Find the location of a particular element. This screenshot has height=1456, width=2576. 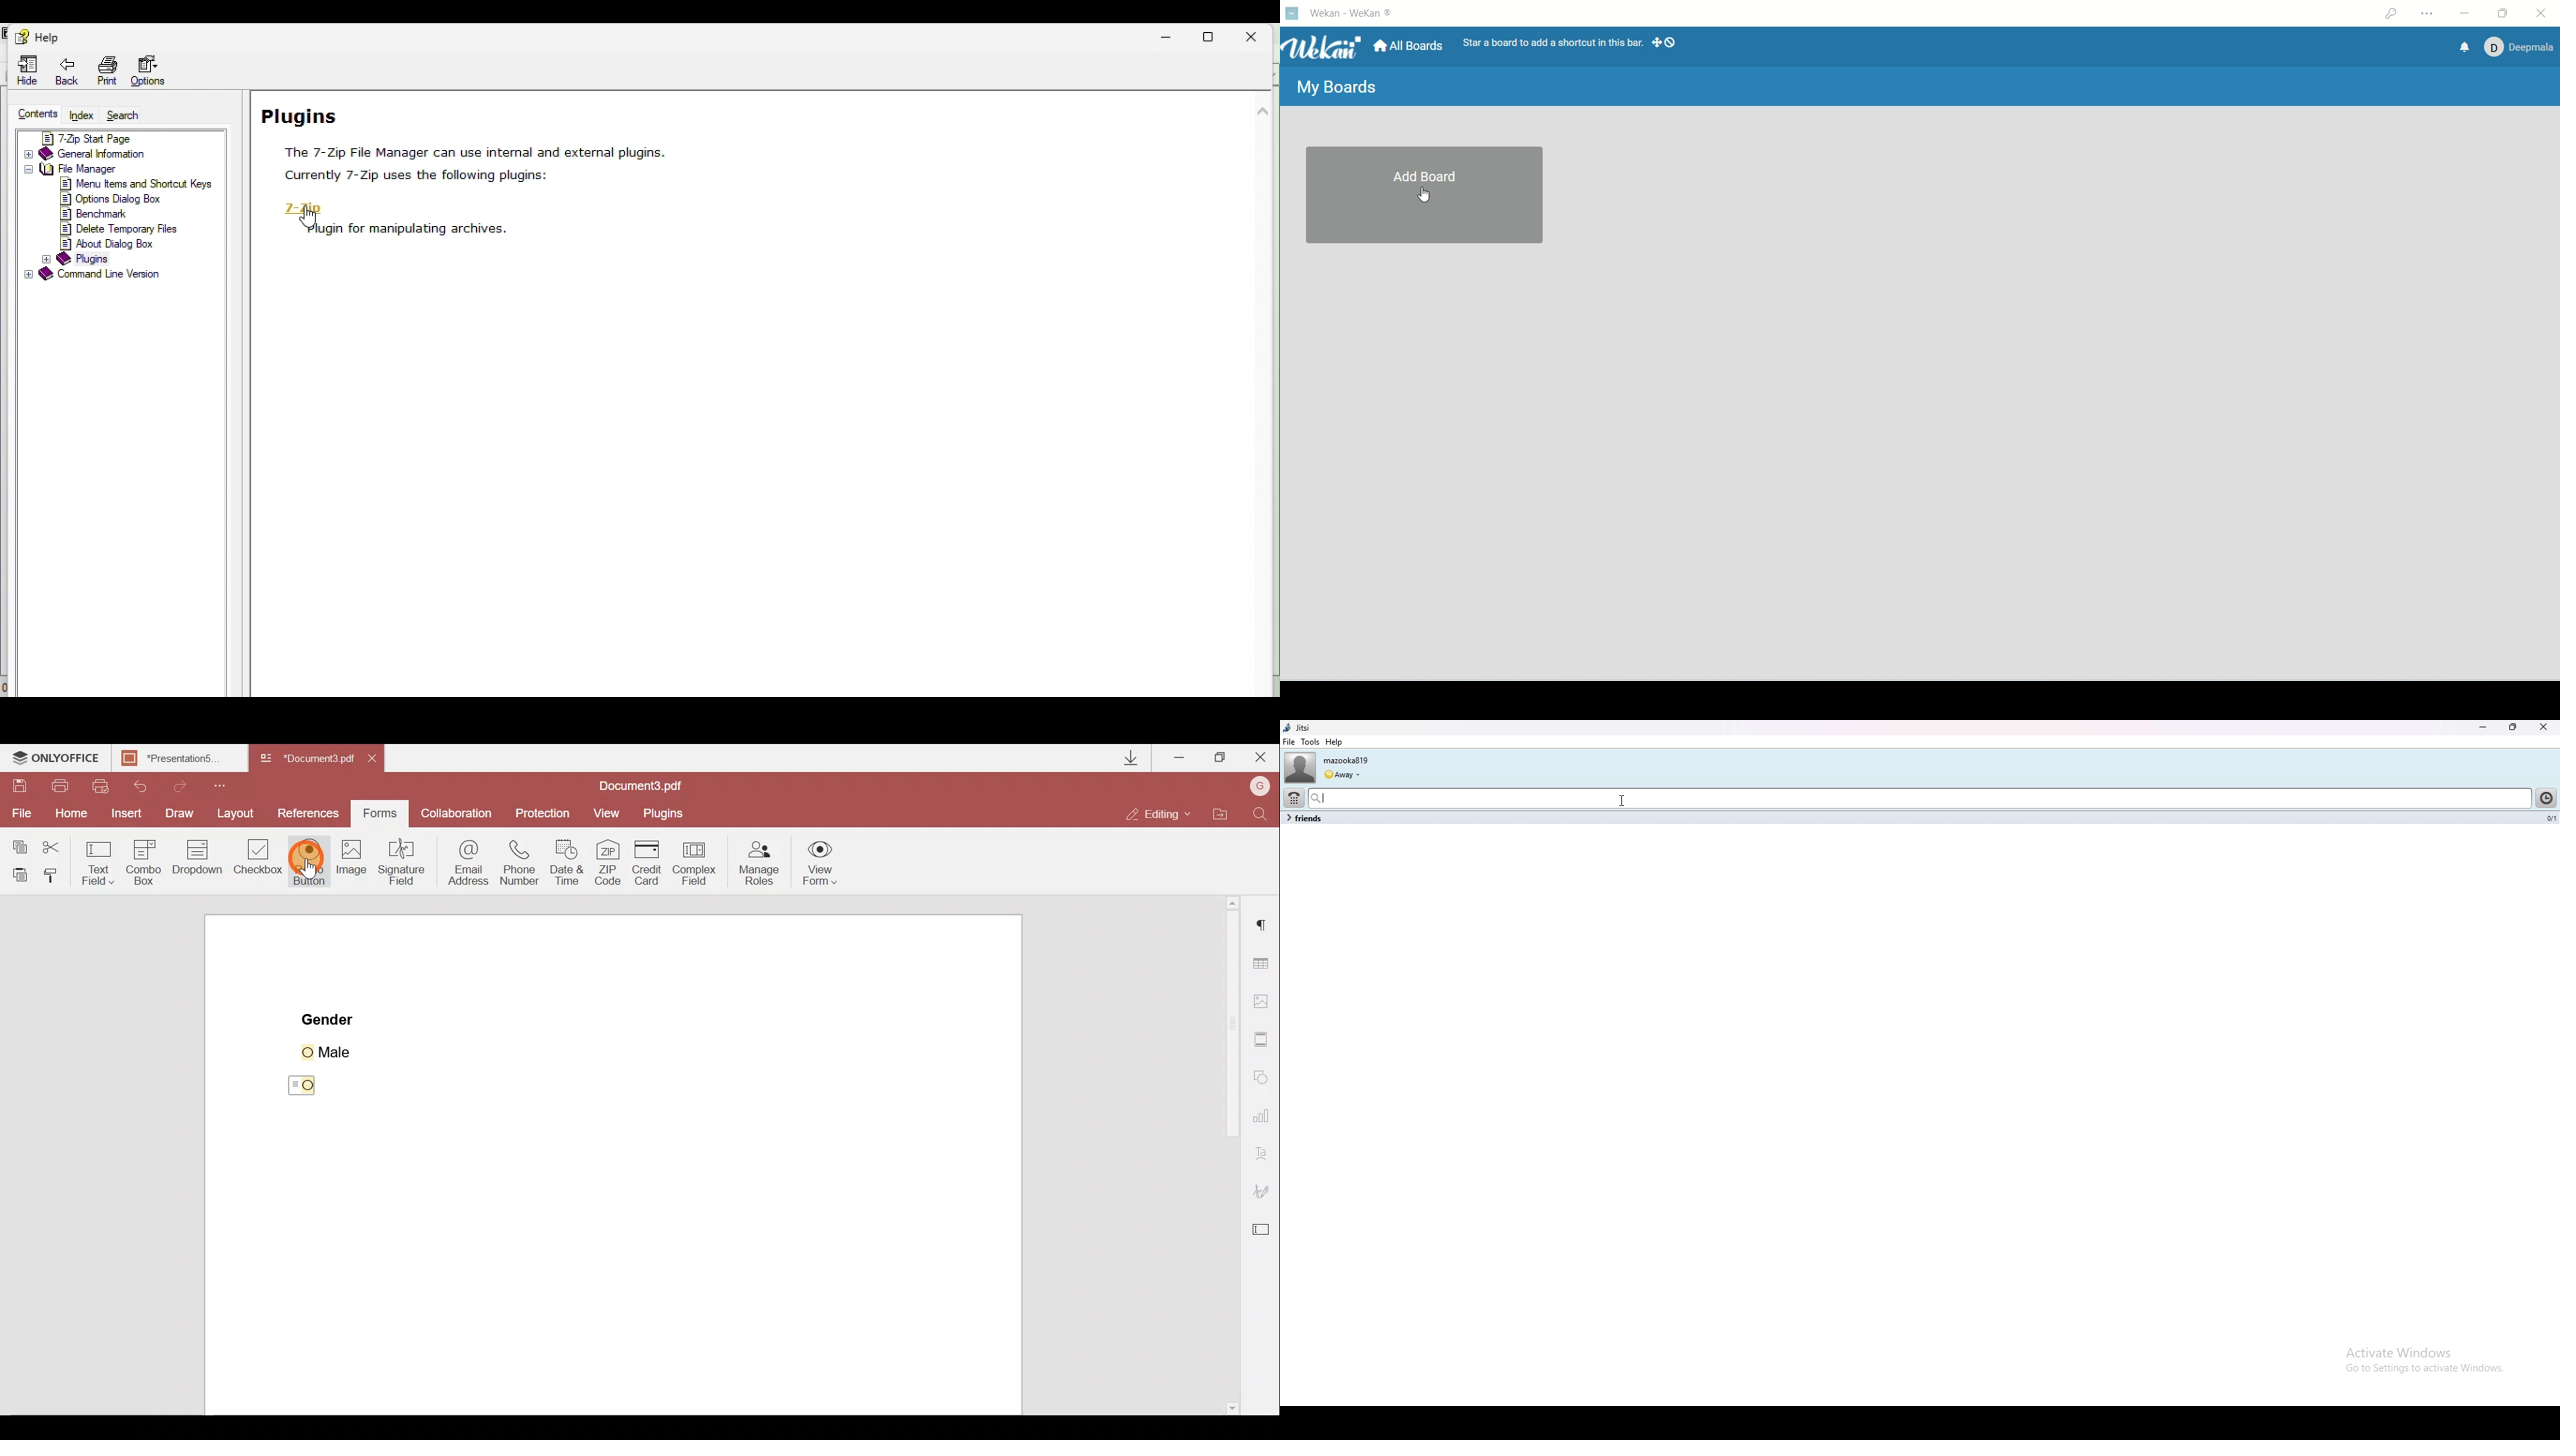

Undo is located at coordinates (147, 785).